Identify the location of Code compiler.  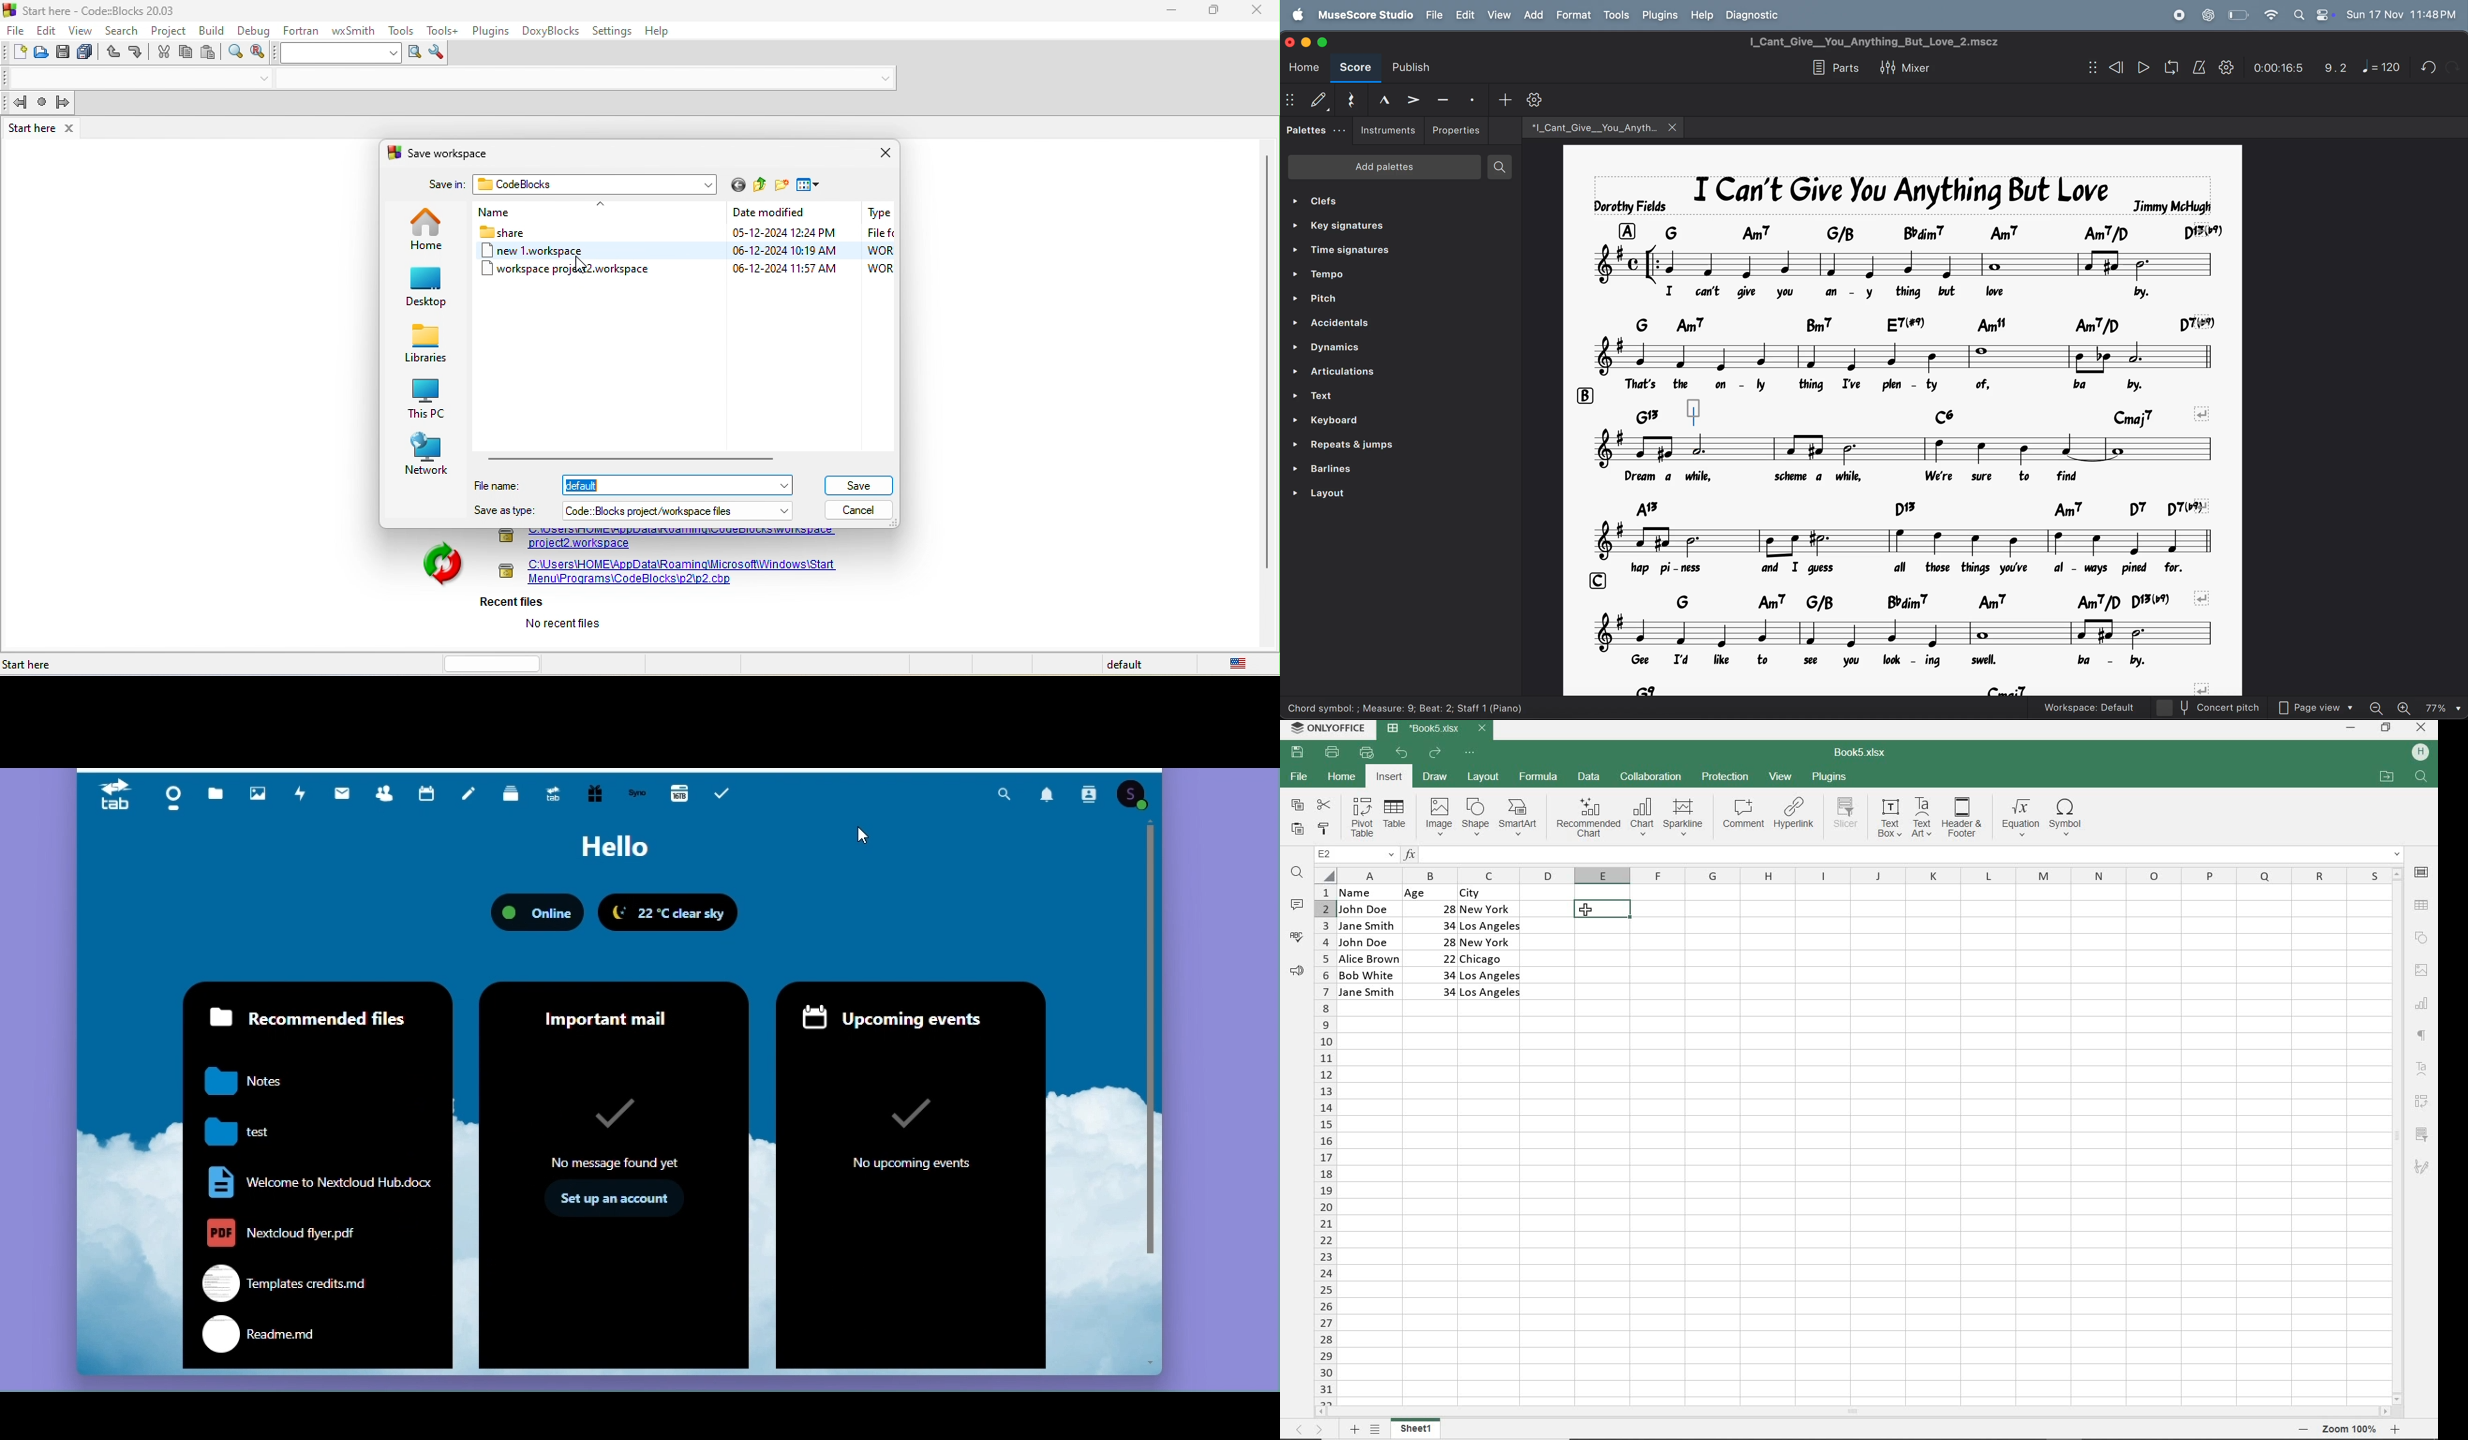
(452, 80).